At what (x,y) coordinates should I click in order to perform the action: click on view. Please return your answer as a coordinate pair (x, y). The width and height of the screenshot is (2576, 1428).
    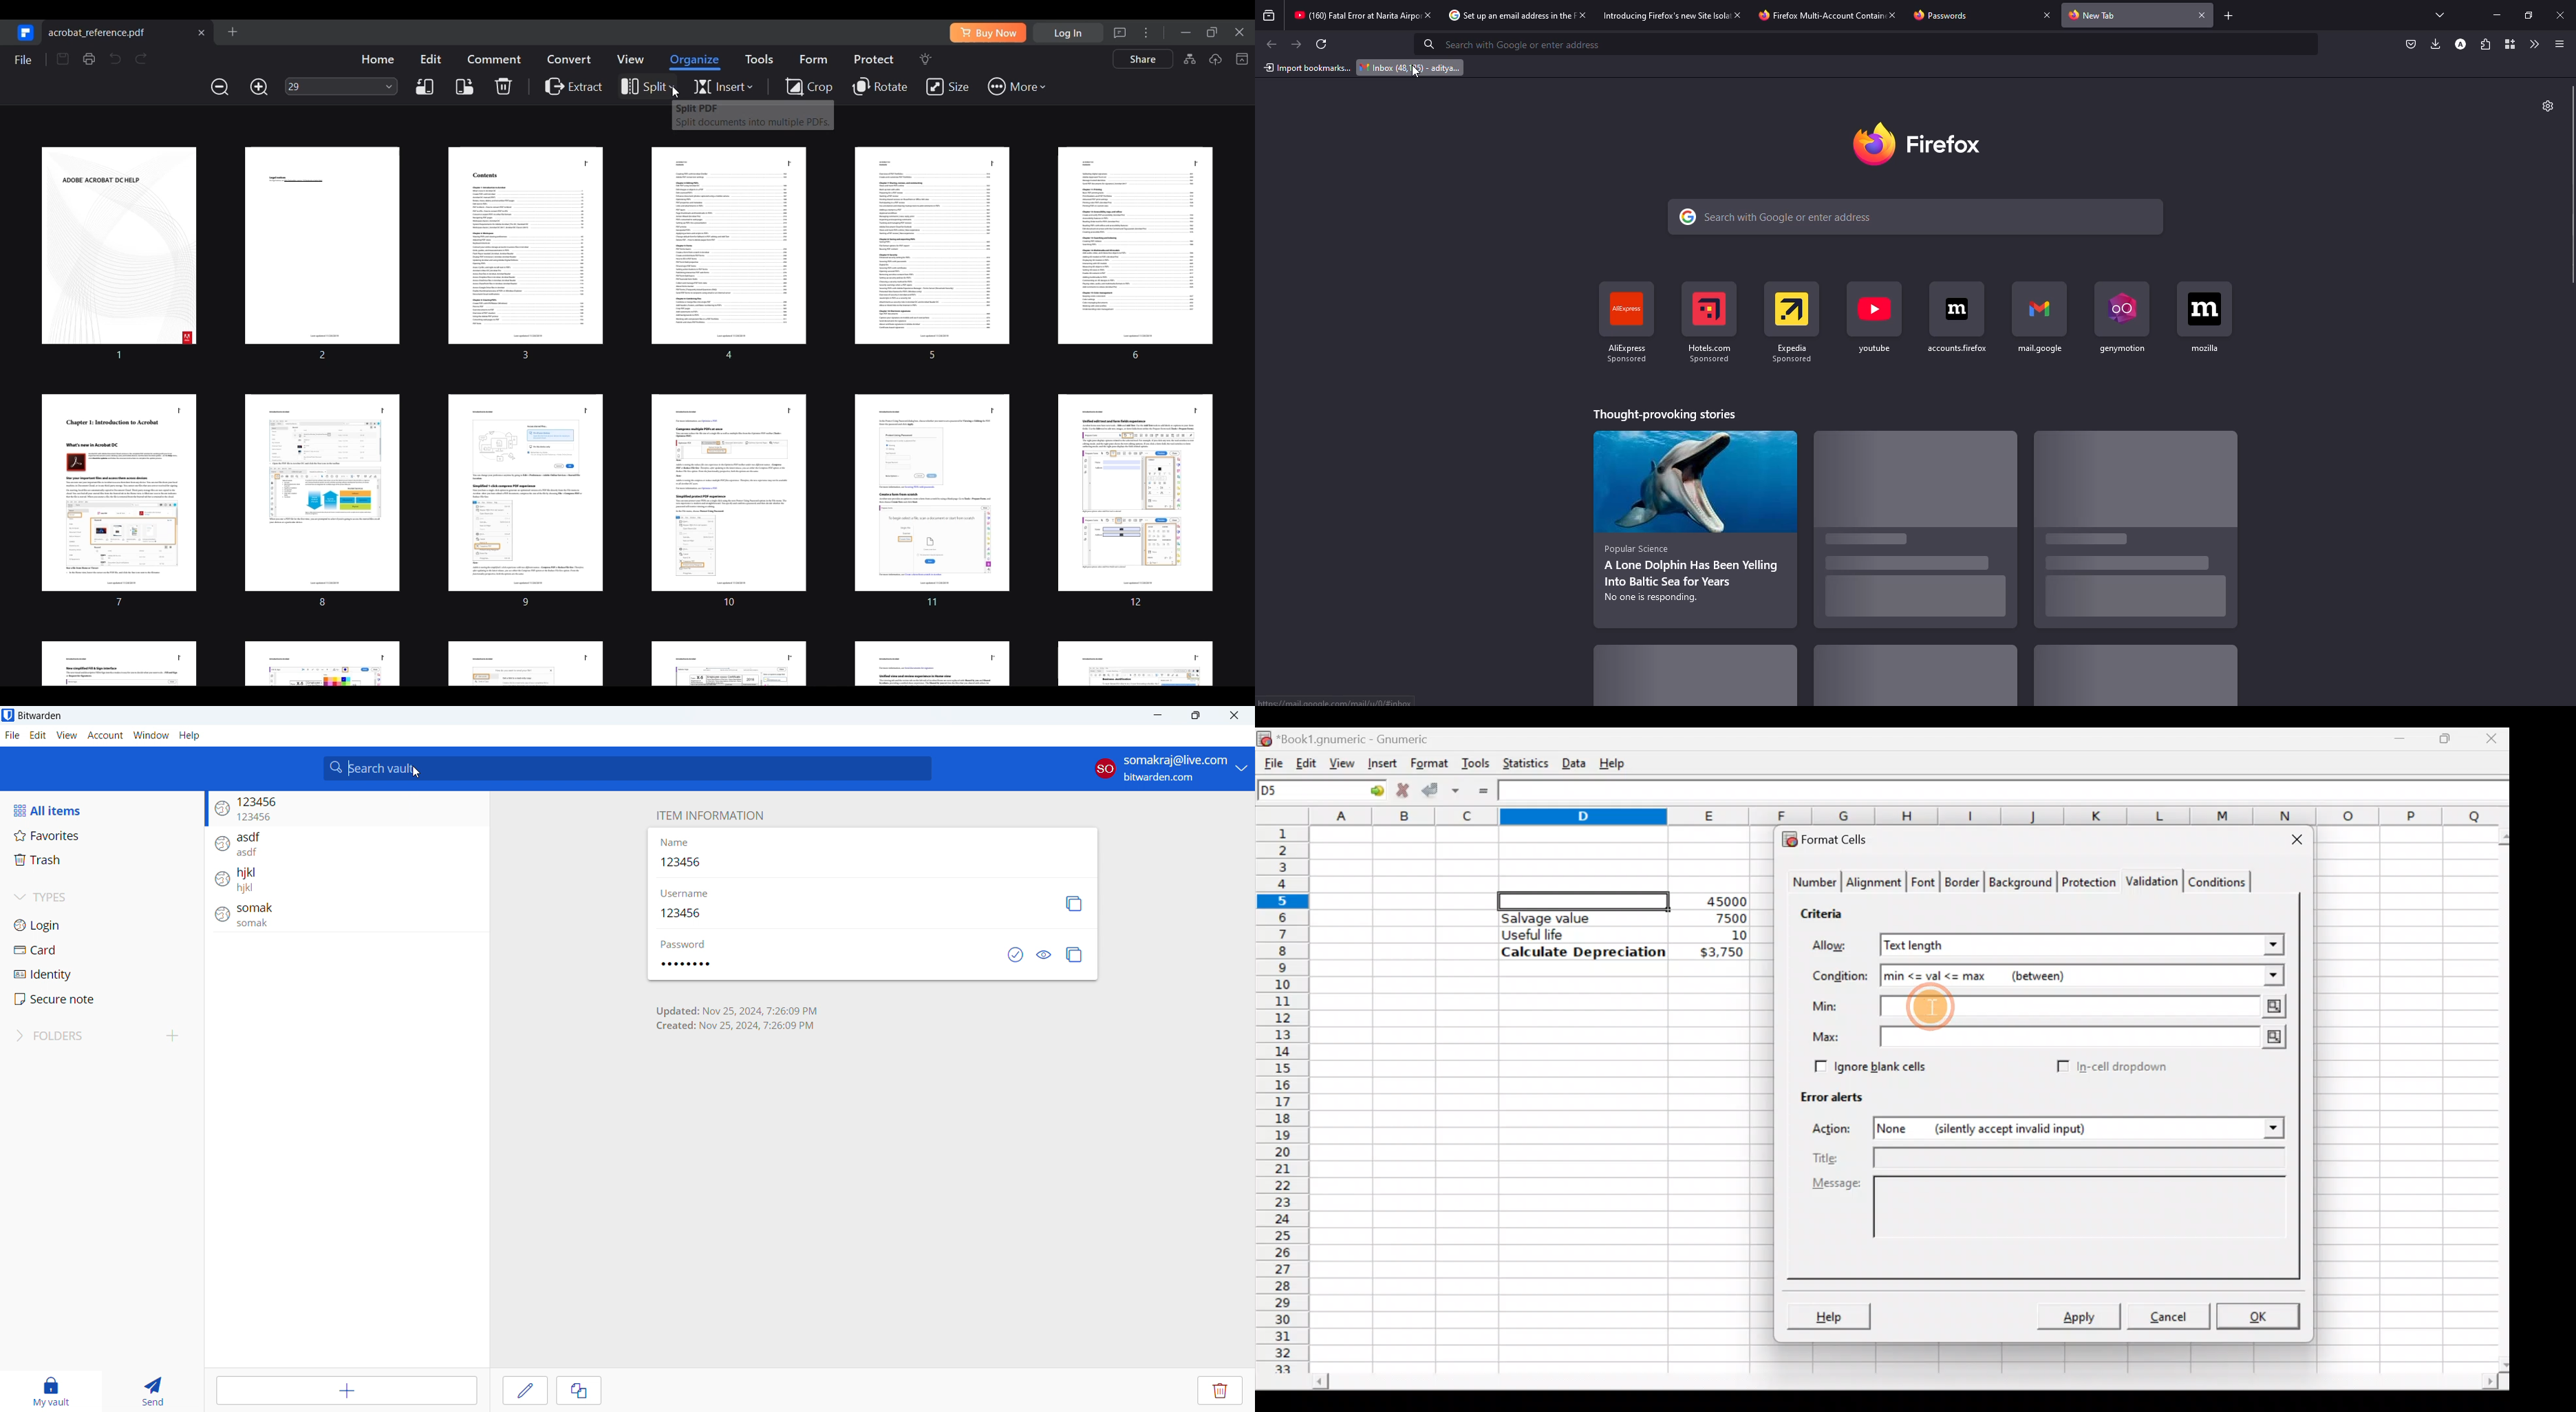
    Looking at the image, I should click on (67, 735).